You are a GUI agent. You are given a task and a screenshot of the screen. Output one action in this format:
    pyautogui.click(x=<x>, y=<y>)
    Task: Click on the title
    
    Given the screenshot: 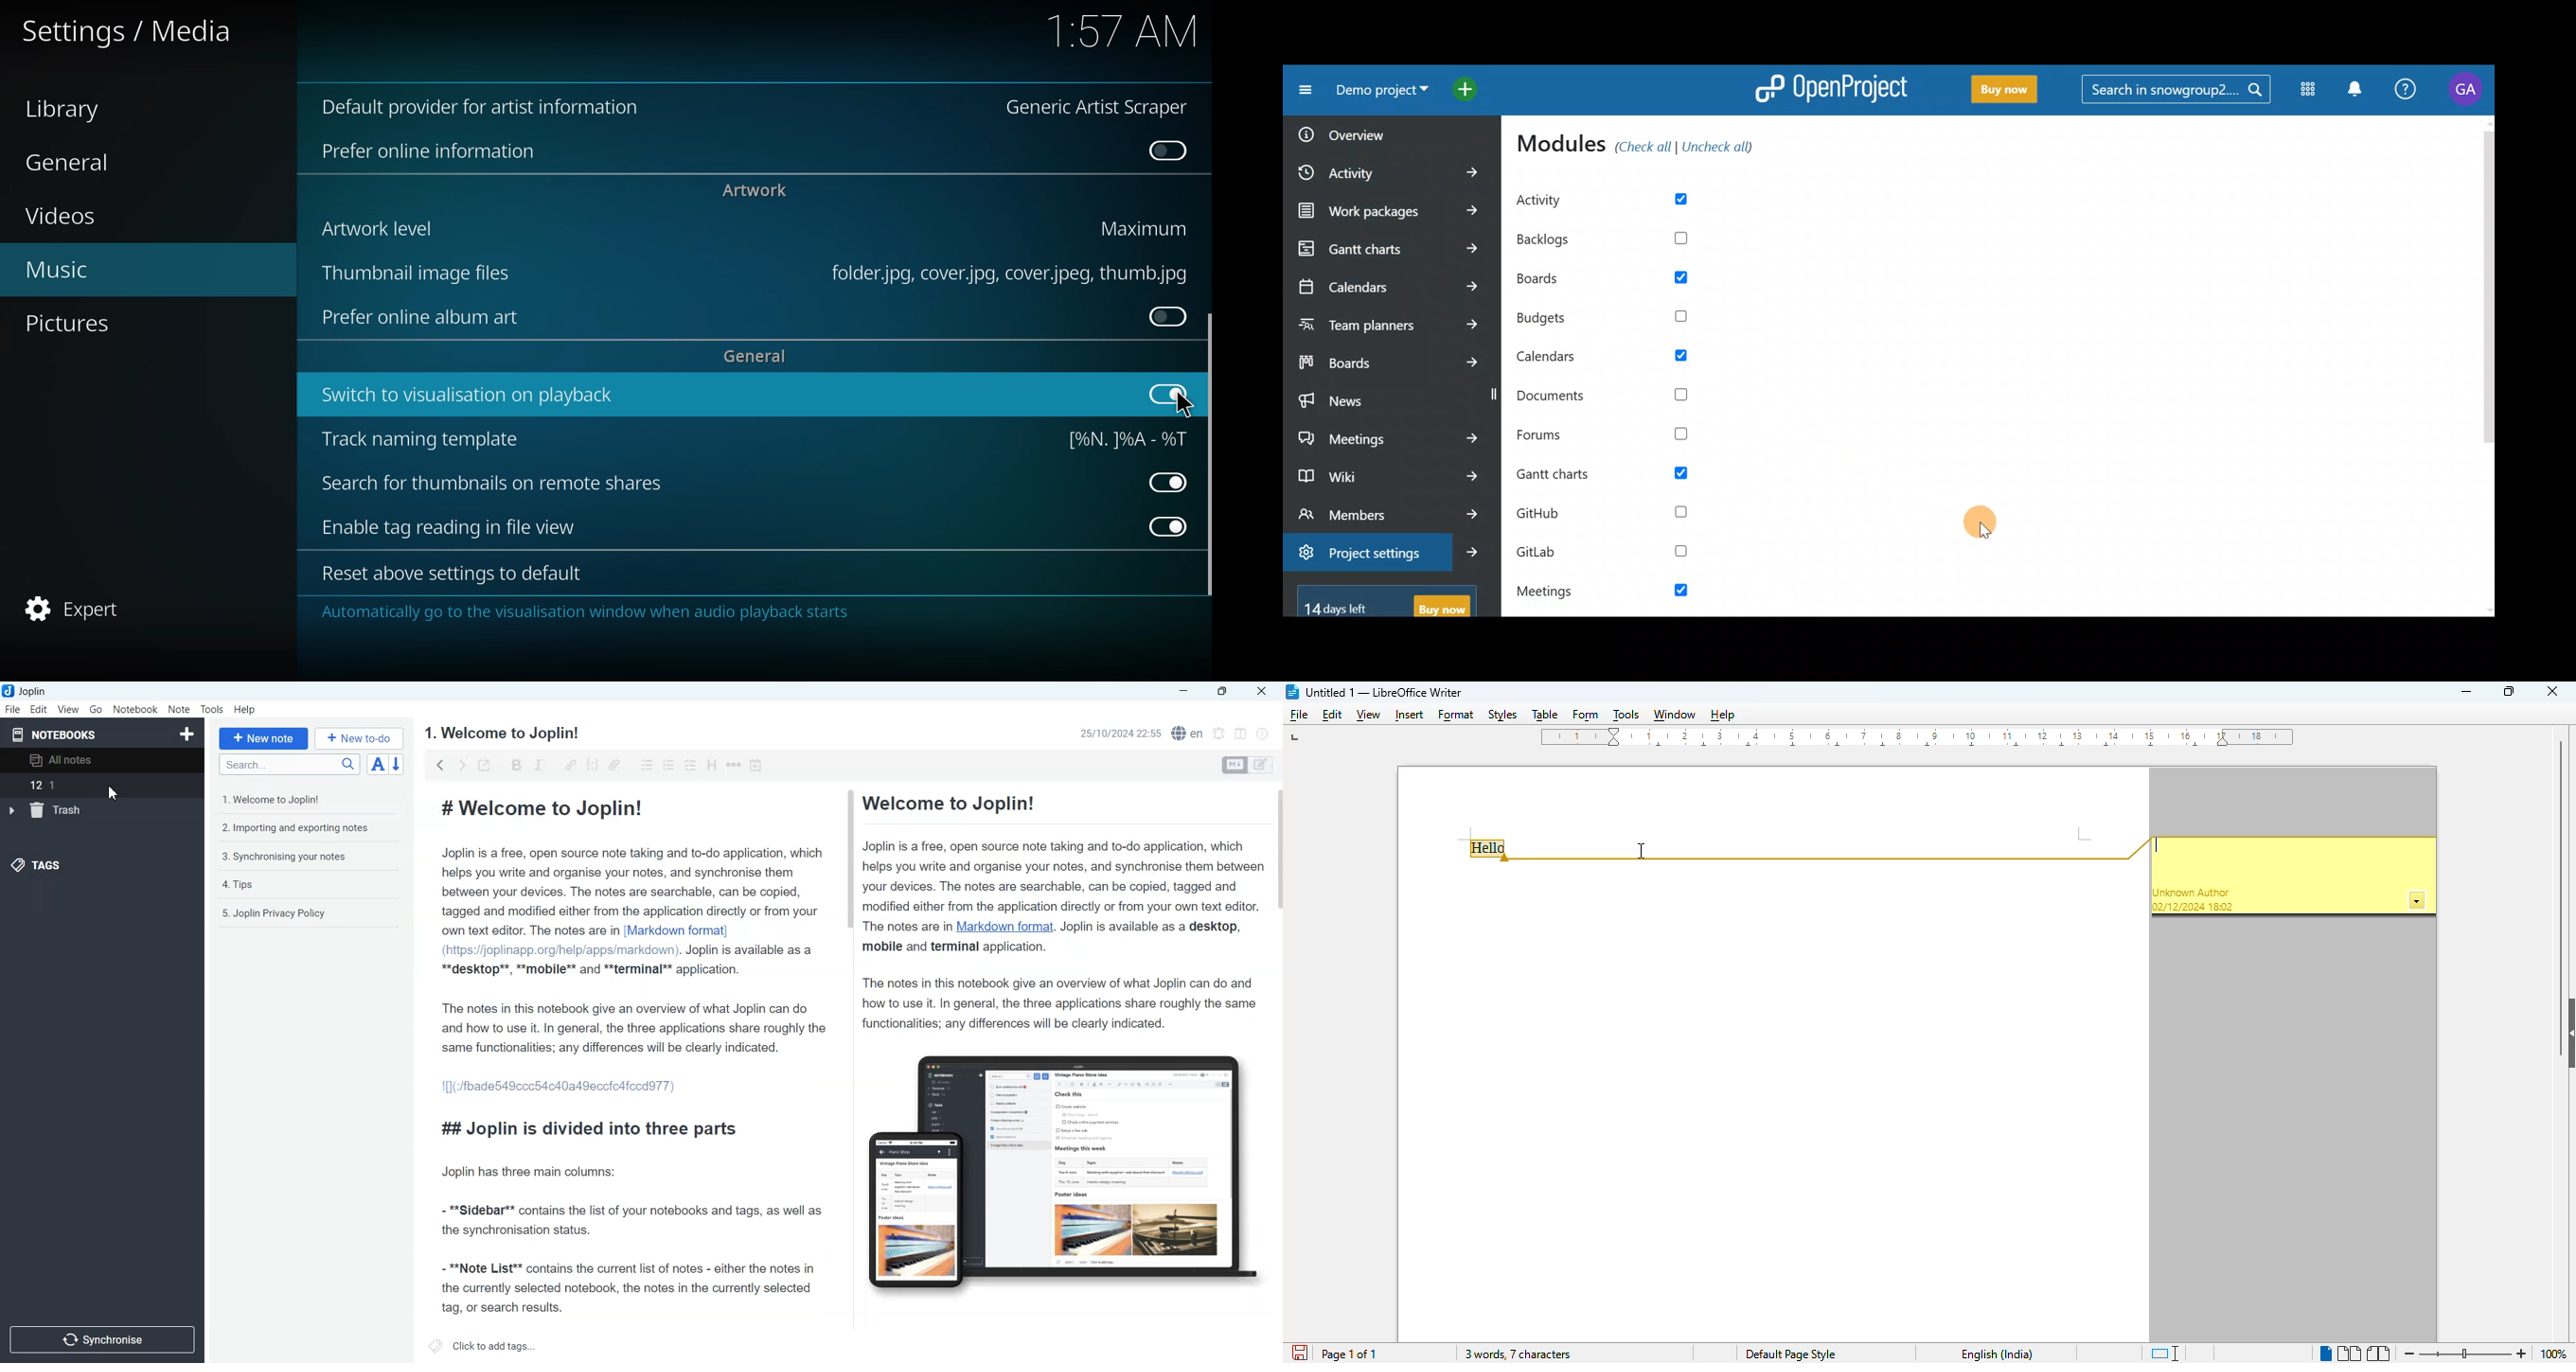 What is the action you would take?
    pyautogui.click(x=1384, y=692)
    